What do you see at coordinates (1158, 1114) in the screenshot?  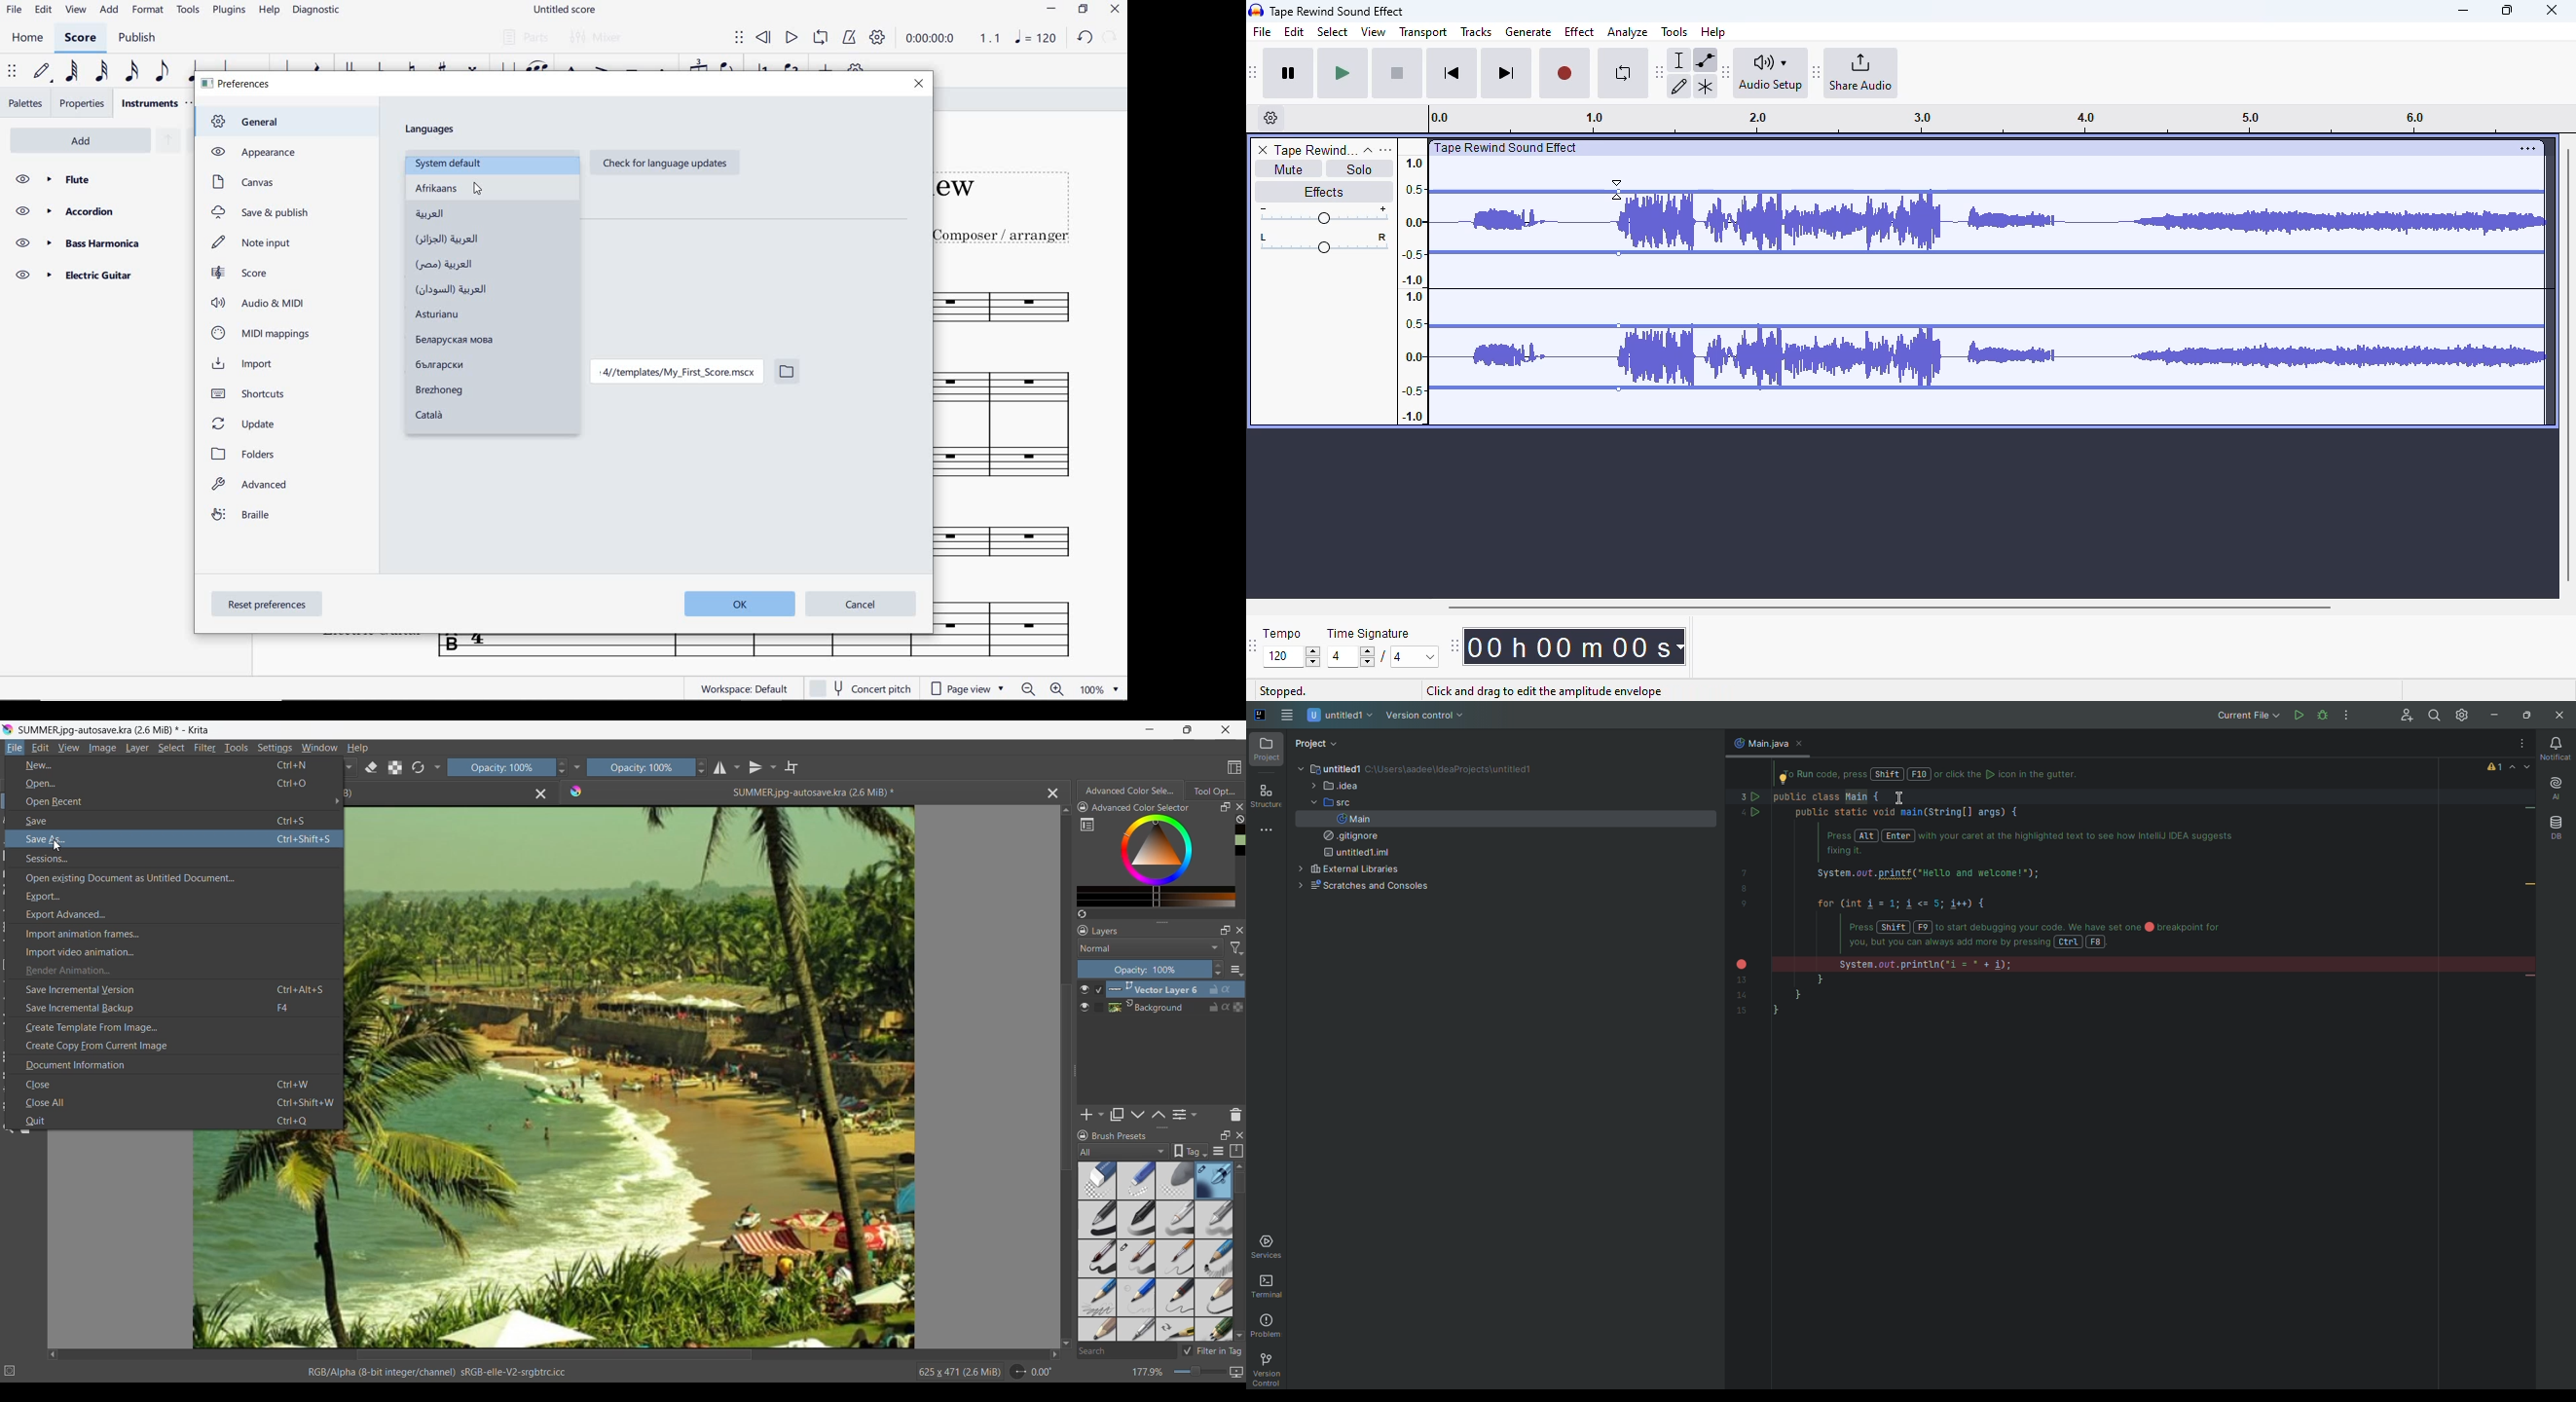 I see `Move layer/mask up` at bounding box center [1158, 1114].